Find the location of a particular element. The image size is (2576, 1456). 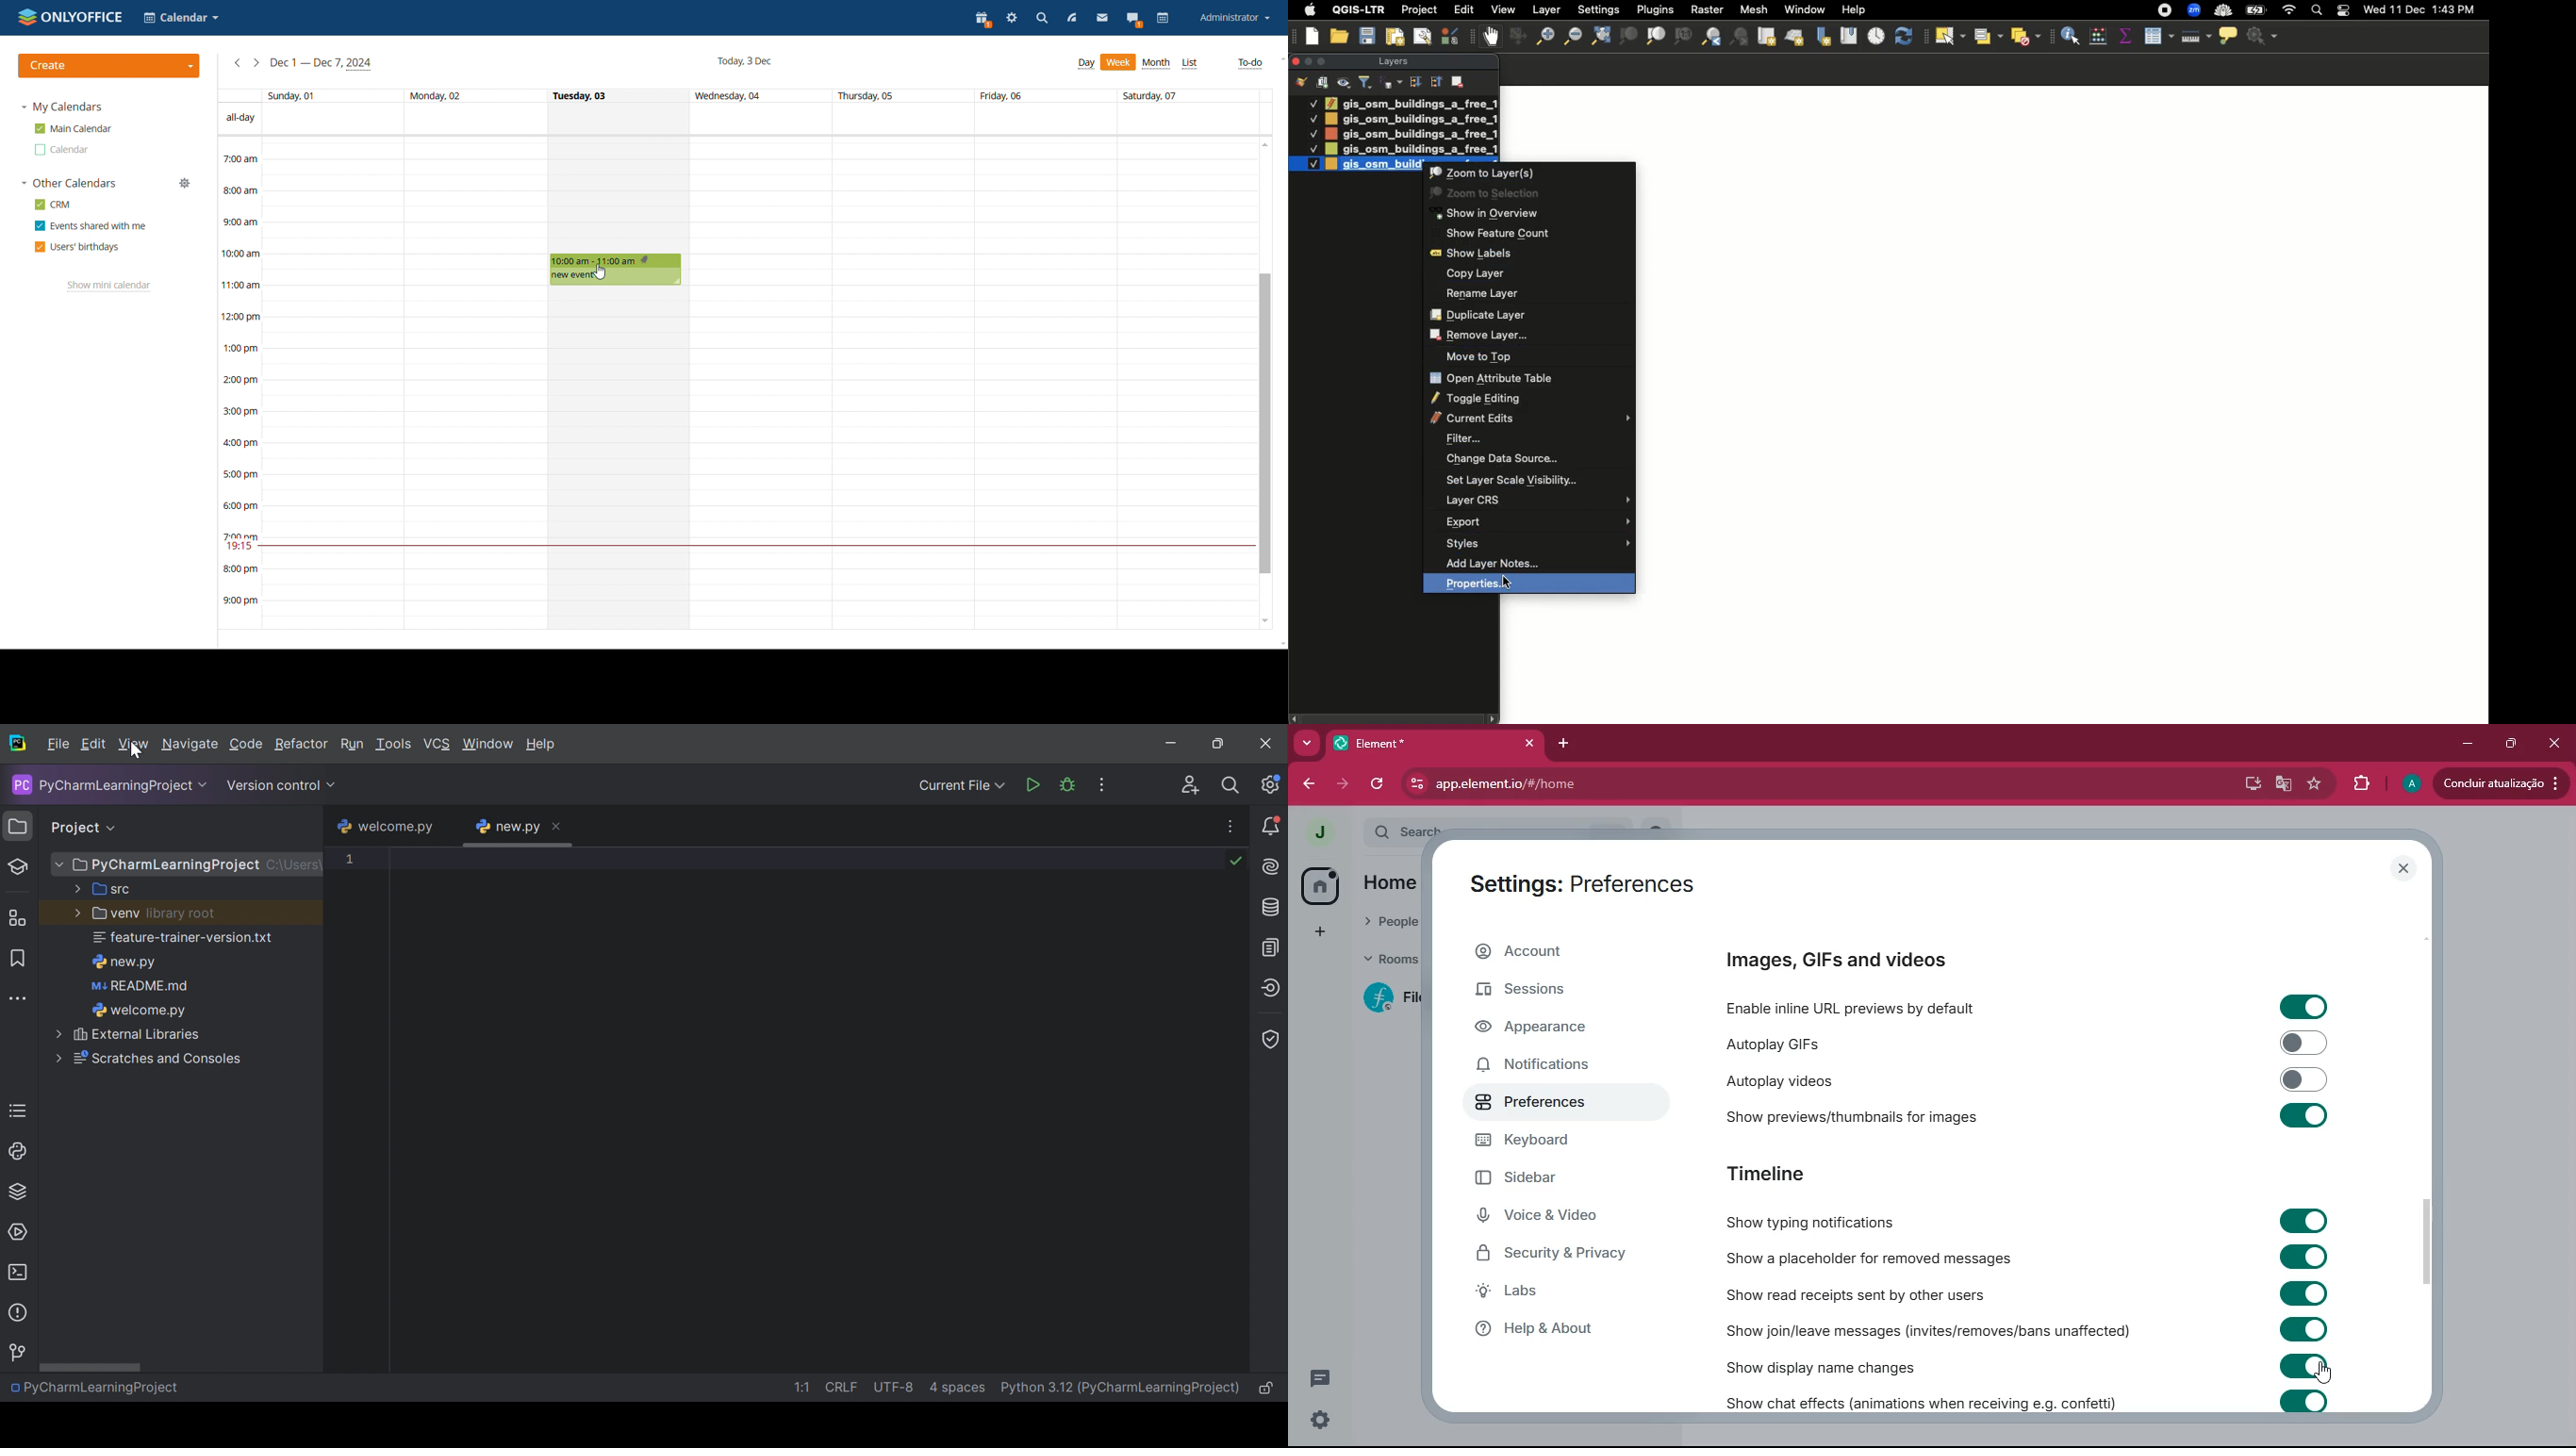

feed is located at coordinates (1072, 19).